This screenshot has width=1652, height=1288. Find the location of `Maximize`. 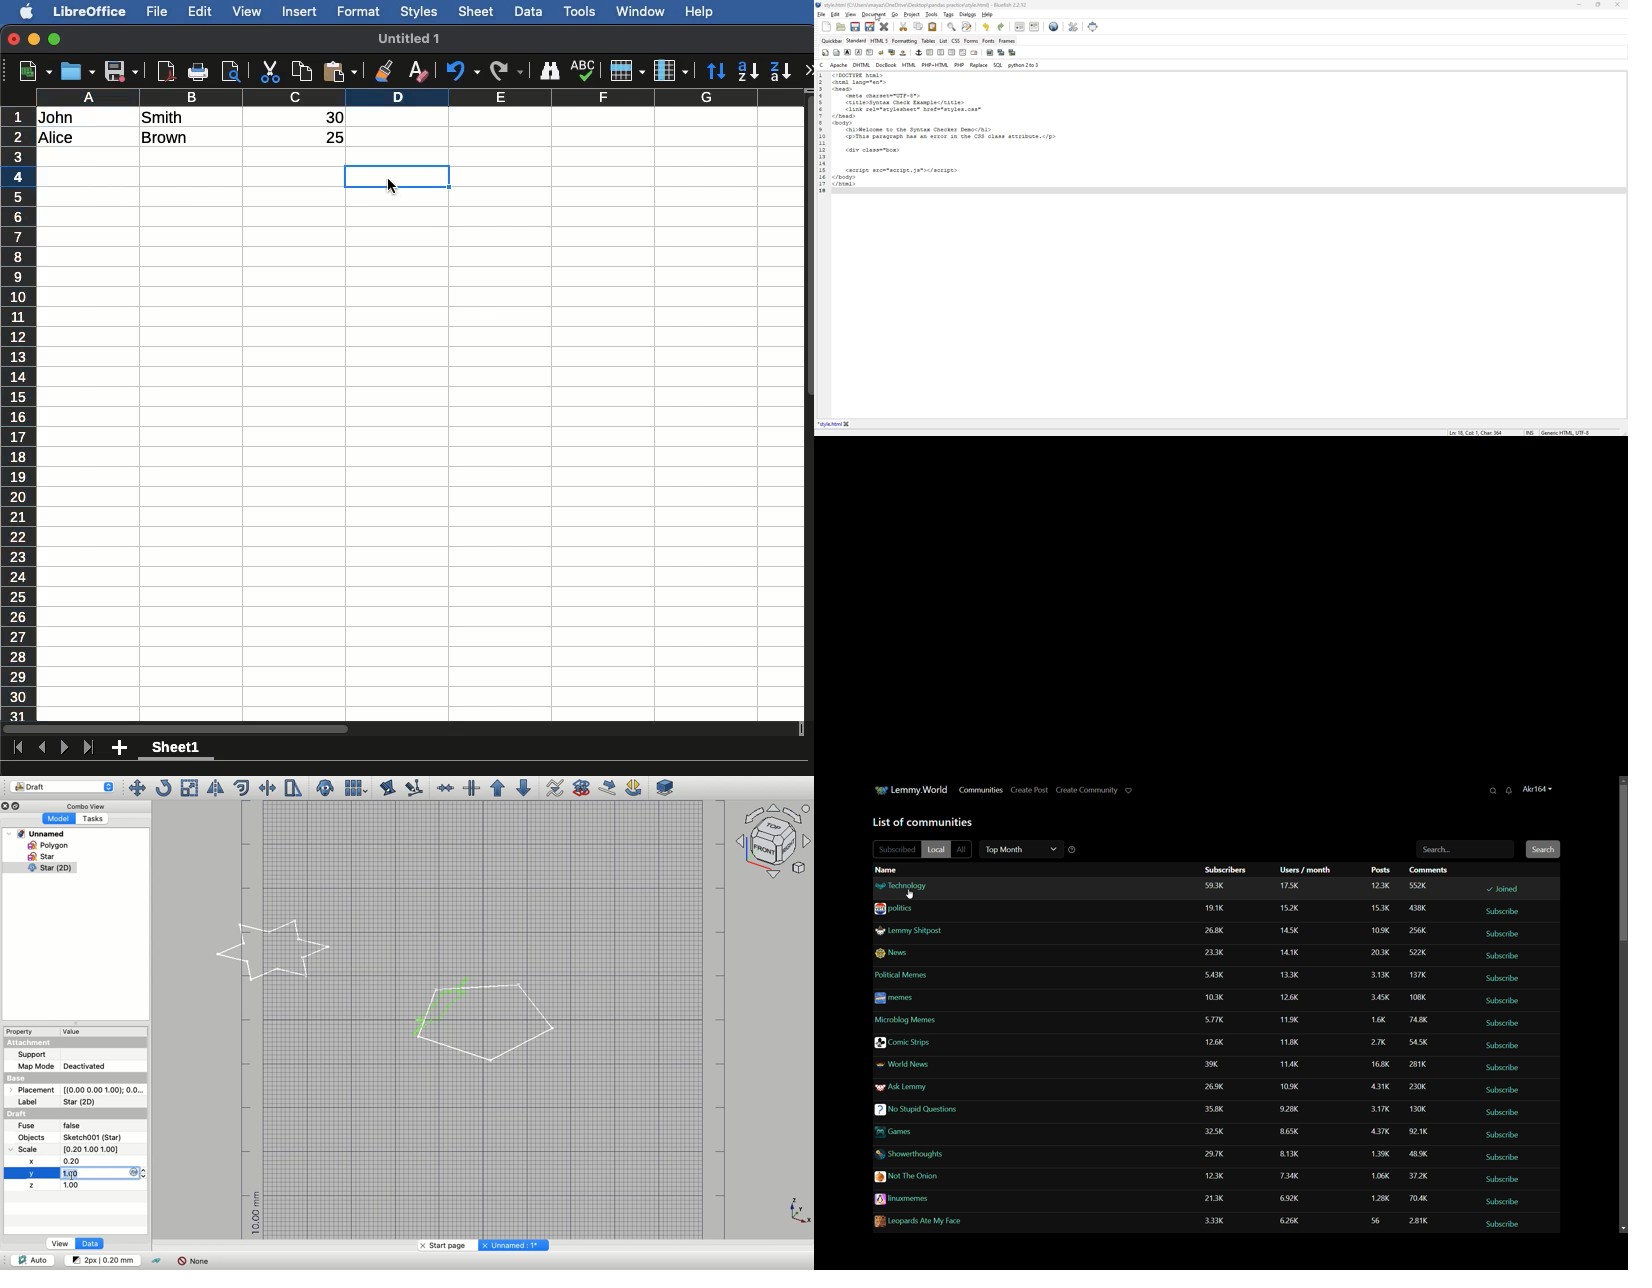

Maximize is located at coordinates (55, 39).